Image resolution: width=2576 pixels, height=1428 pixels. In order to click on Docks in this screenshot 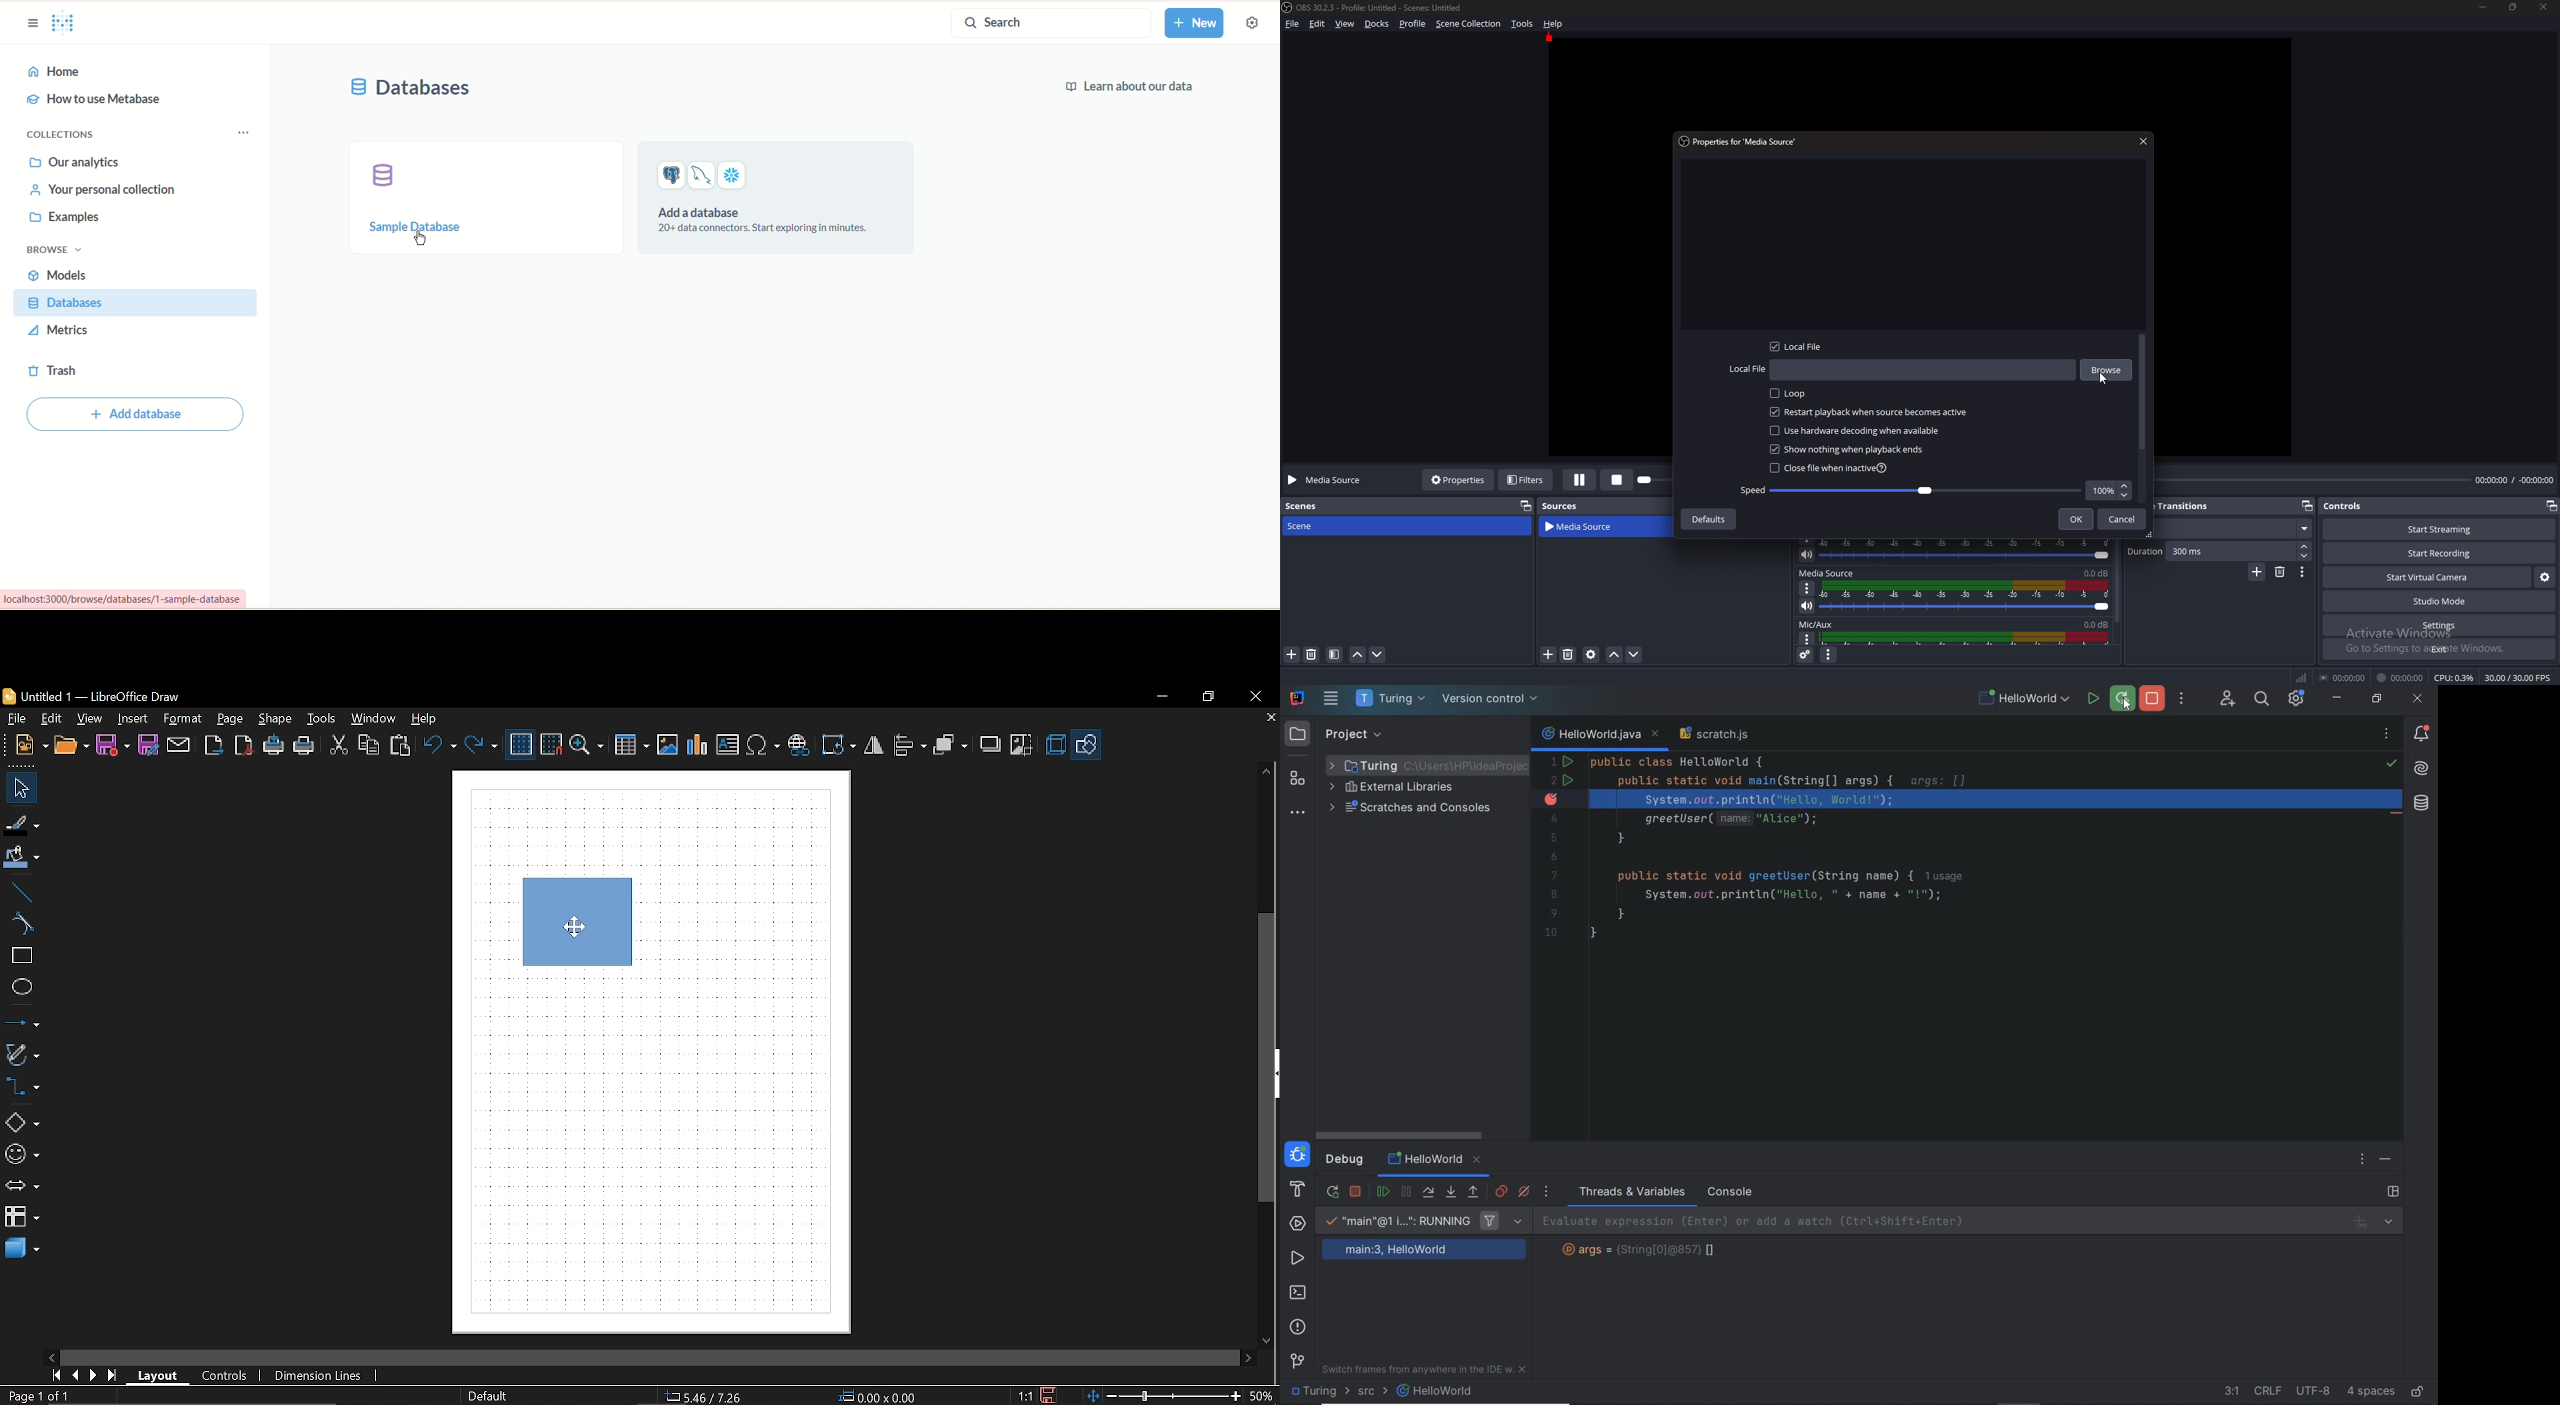, I will do `click(1379, 24)`.